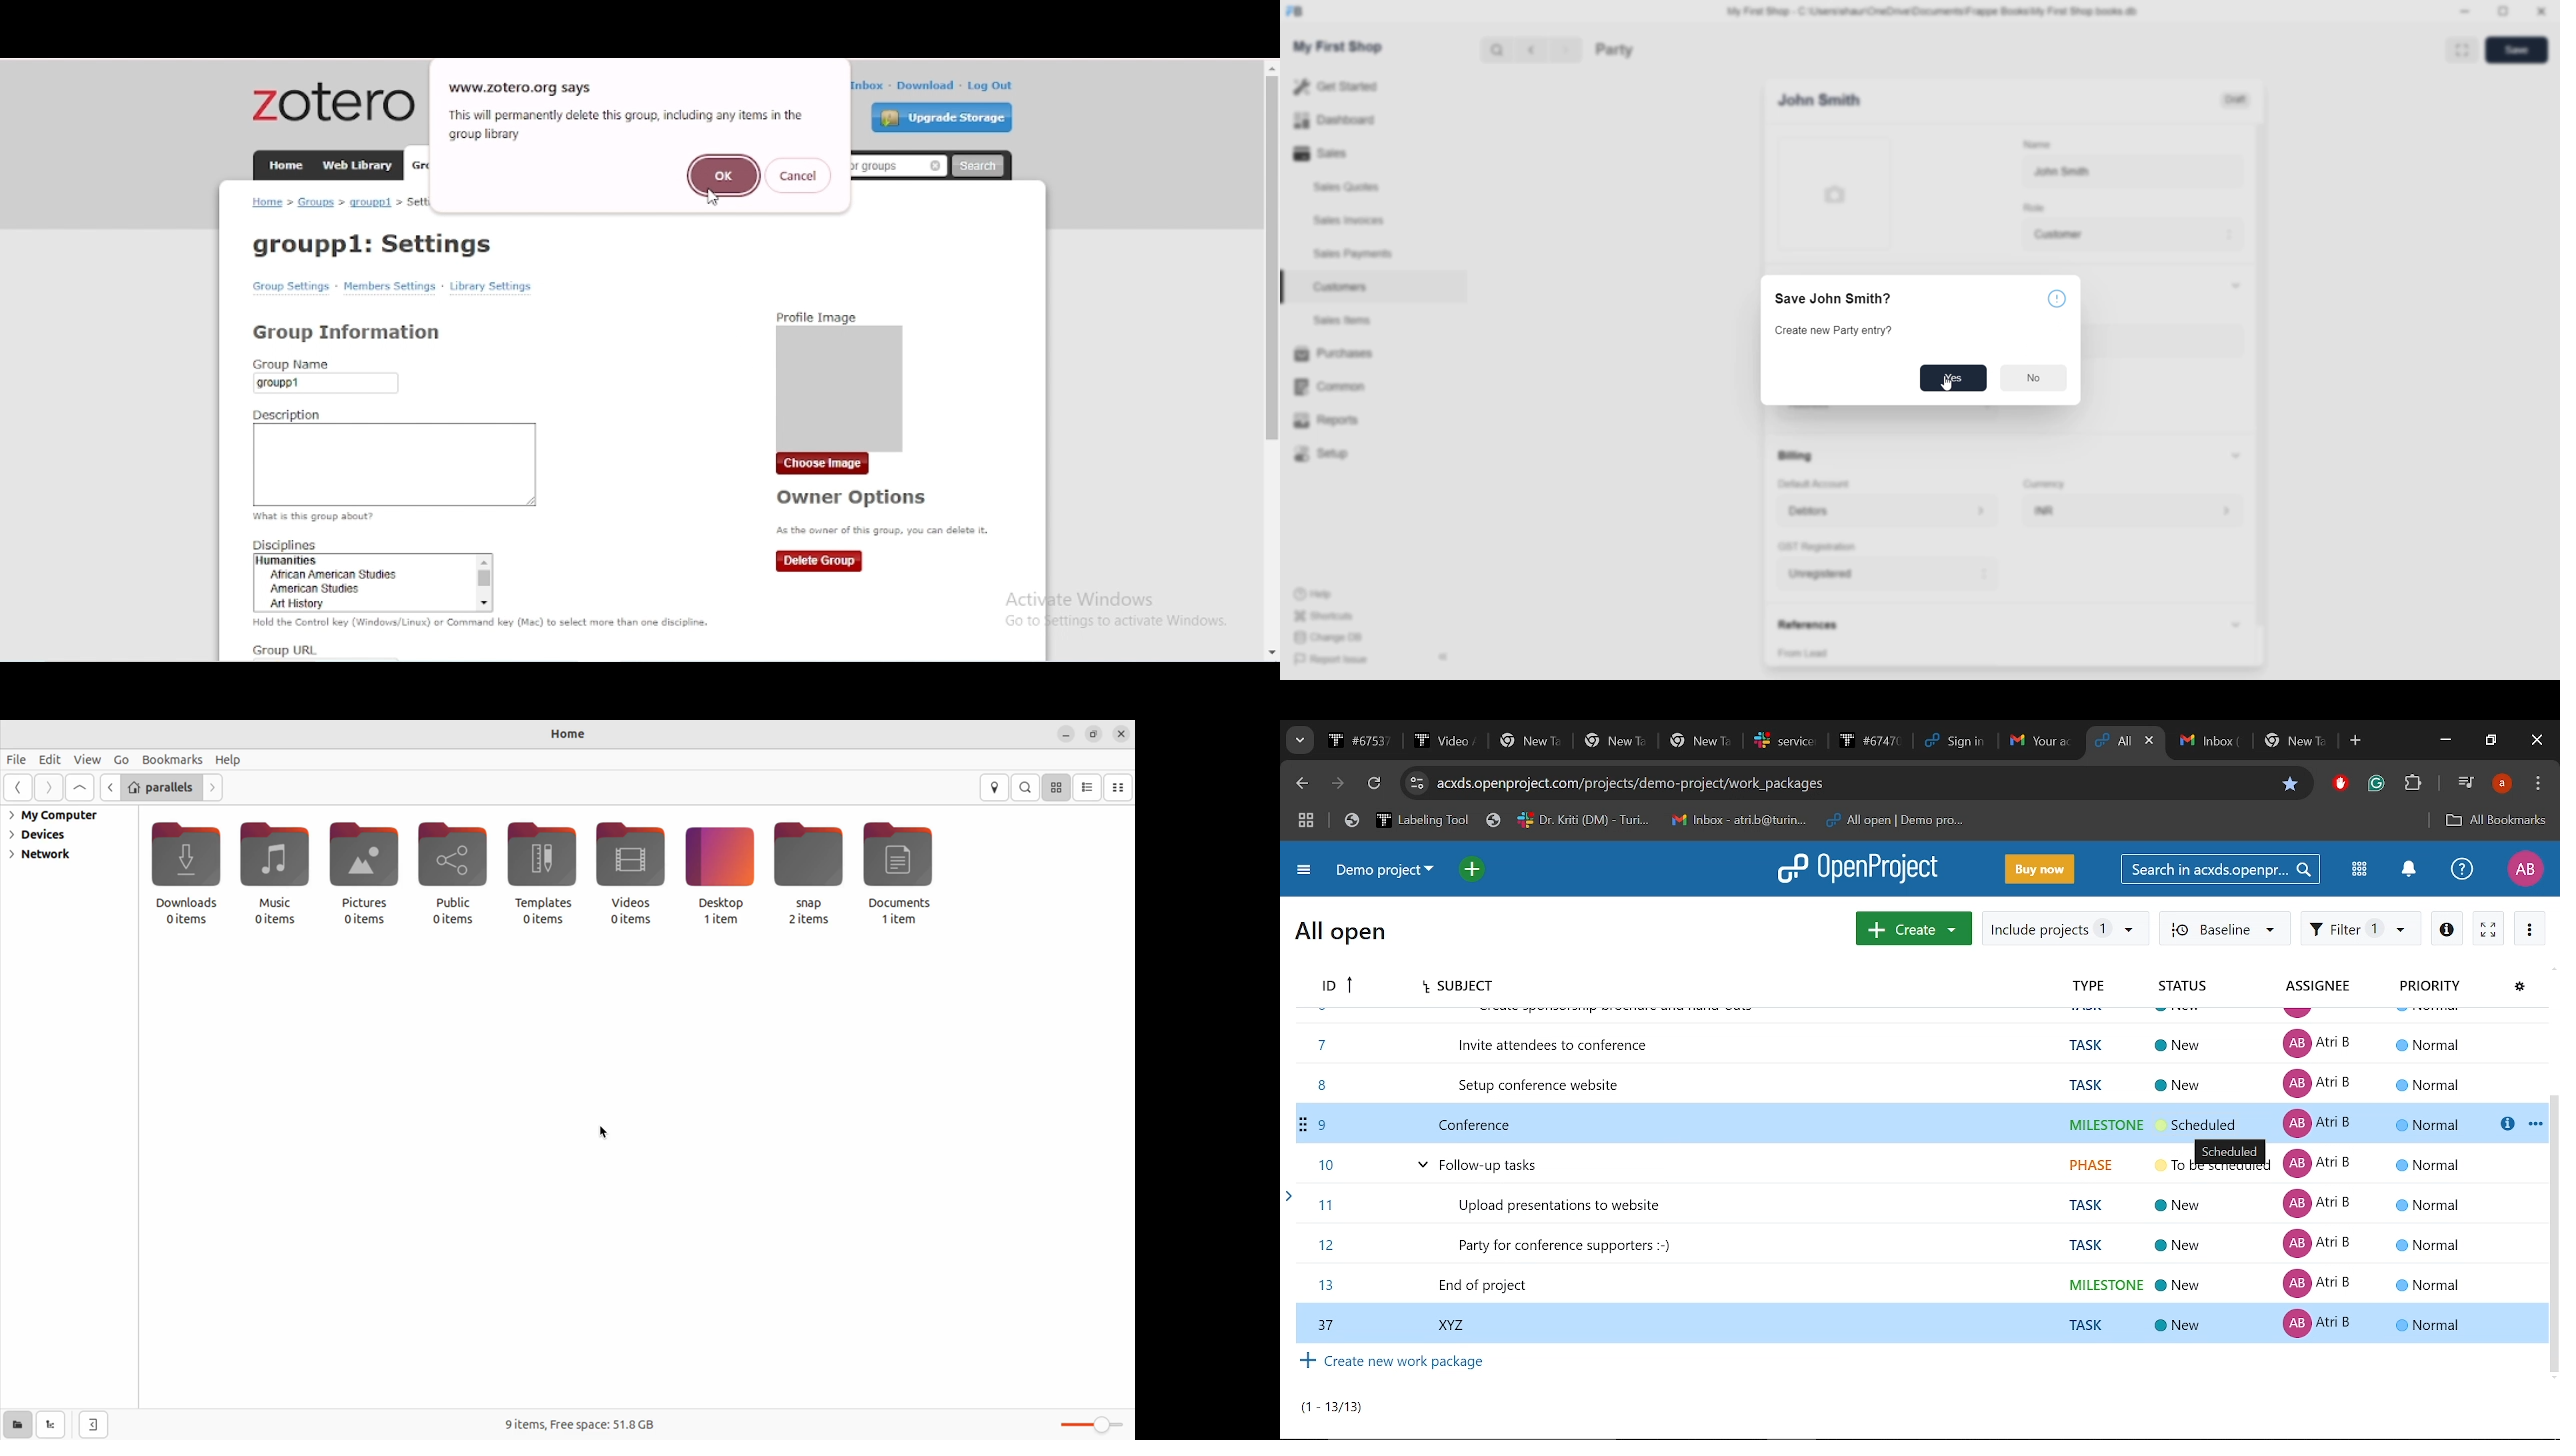 Image resolution: width=2576 pixels, height=1456 pixels. I want to click on Add block, so click(2341, 785).